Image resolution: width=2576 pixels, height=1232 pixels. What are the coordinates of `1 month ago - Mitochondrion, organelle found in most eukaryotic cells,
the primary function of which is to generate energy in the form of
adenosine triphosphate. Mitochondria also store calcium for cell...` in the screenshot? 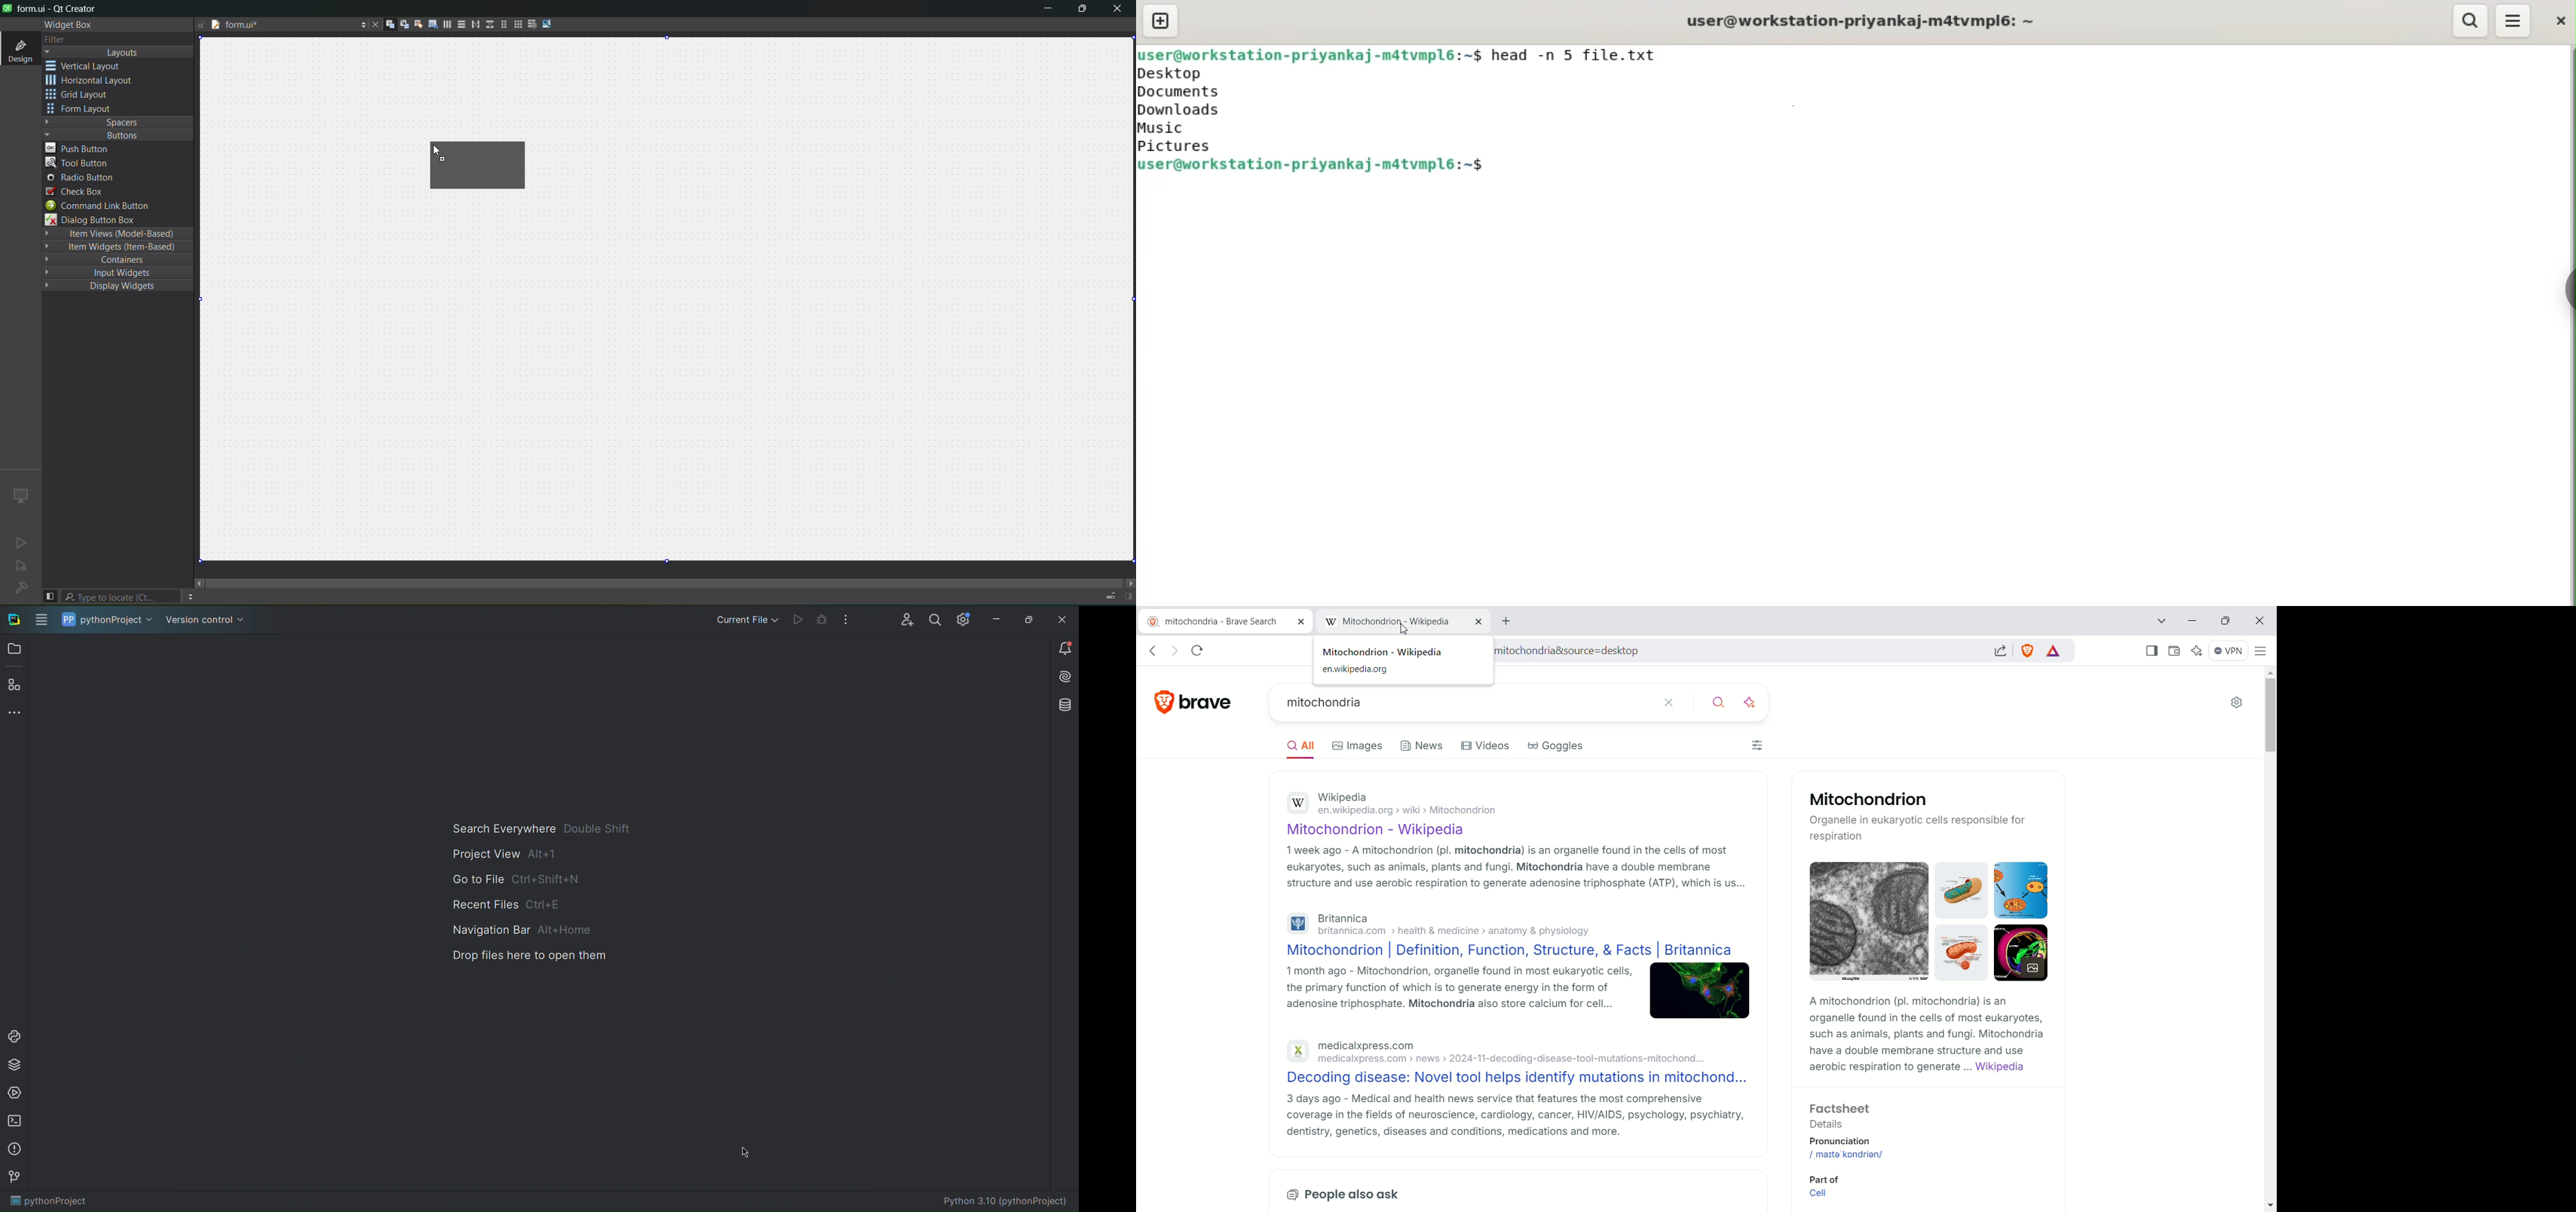 It's located at (1453, 989).